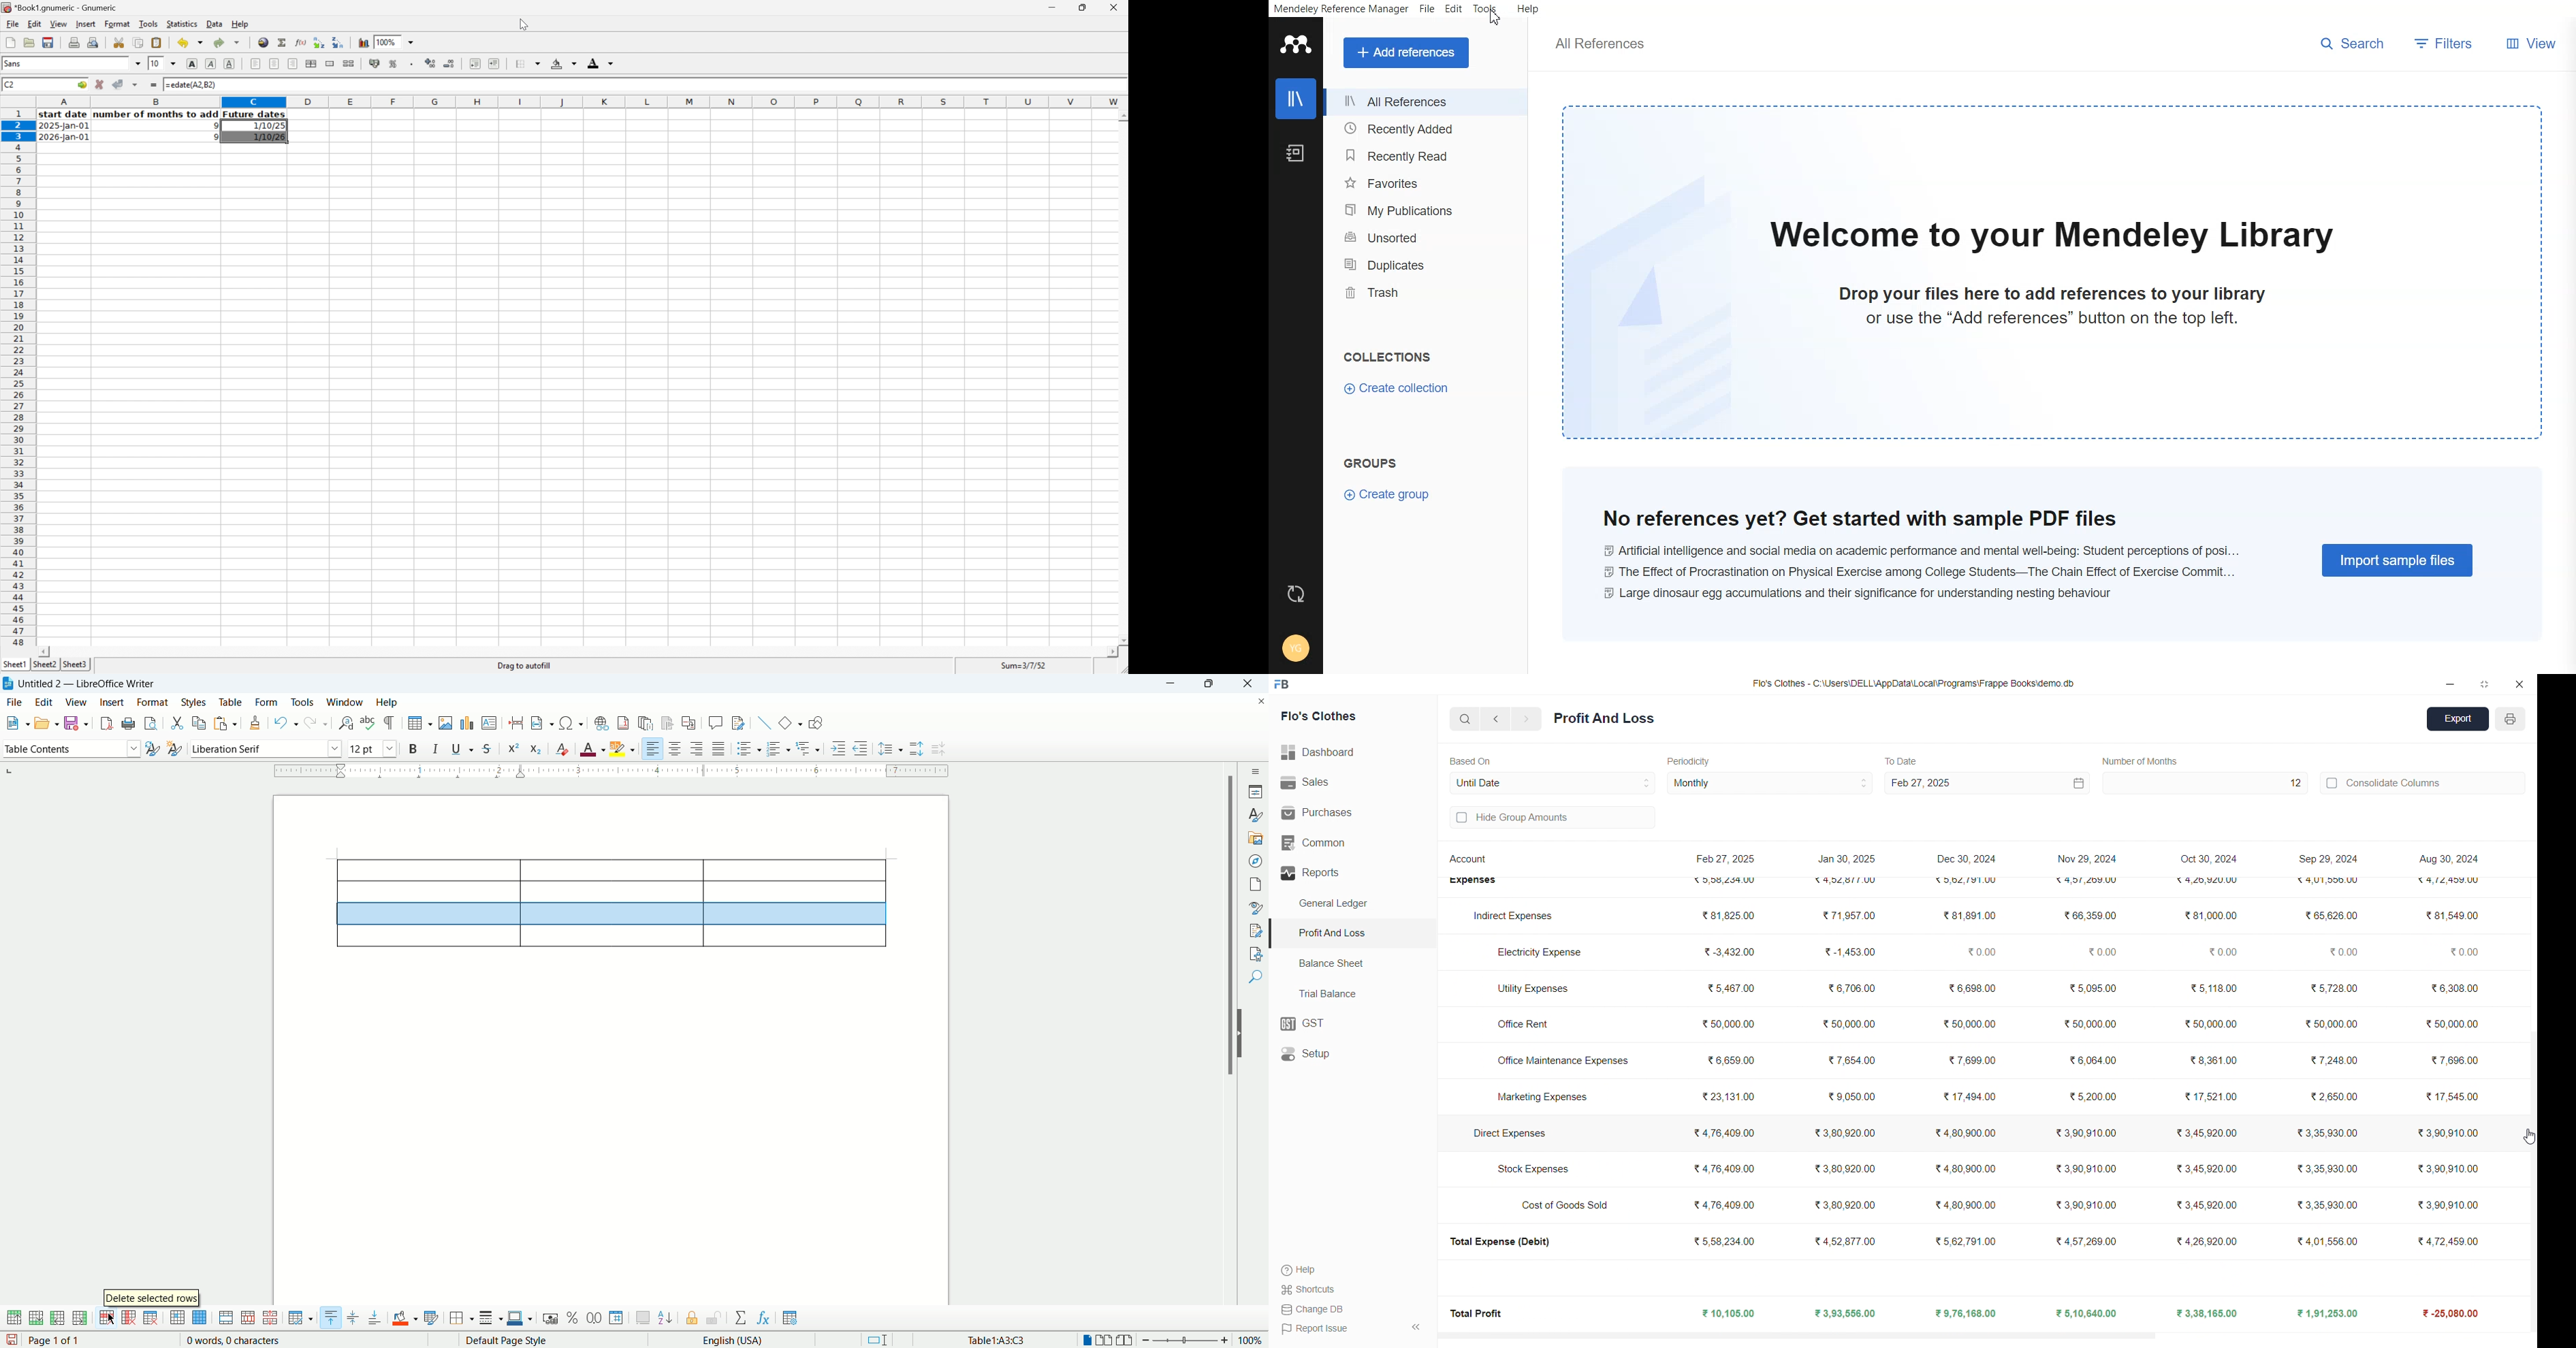  Describe the element at coordinates (1851, 987) in the screenshot. I see `₹6,706.00` at that location.